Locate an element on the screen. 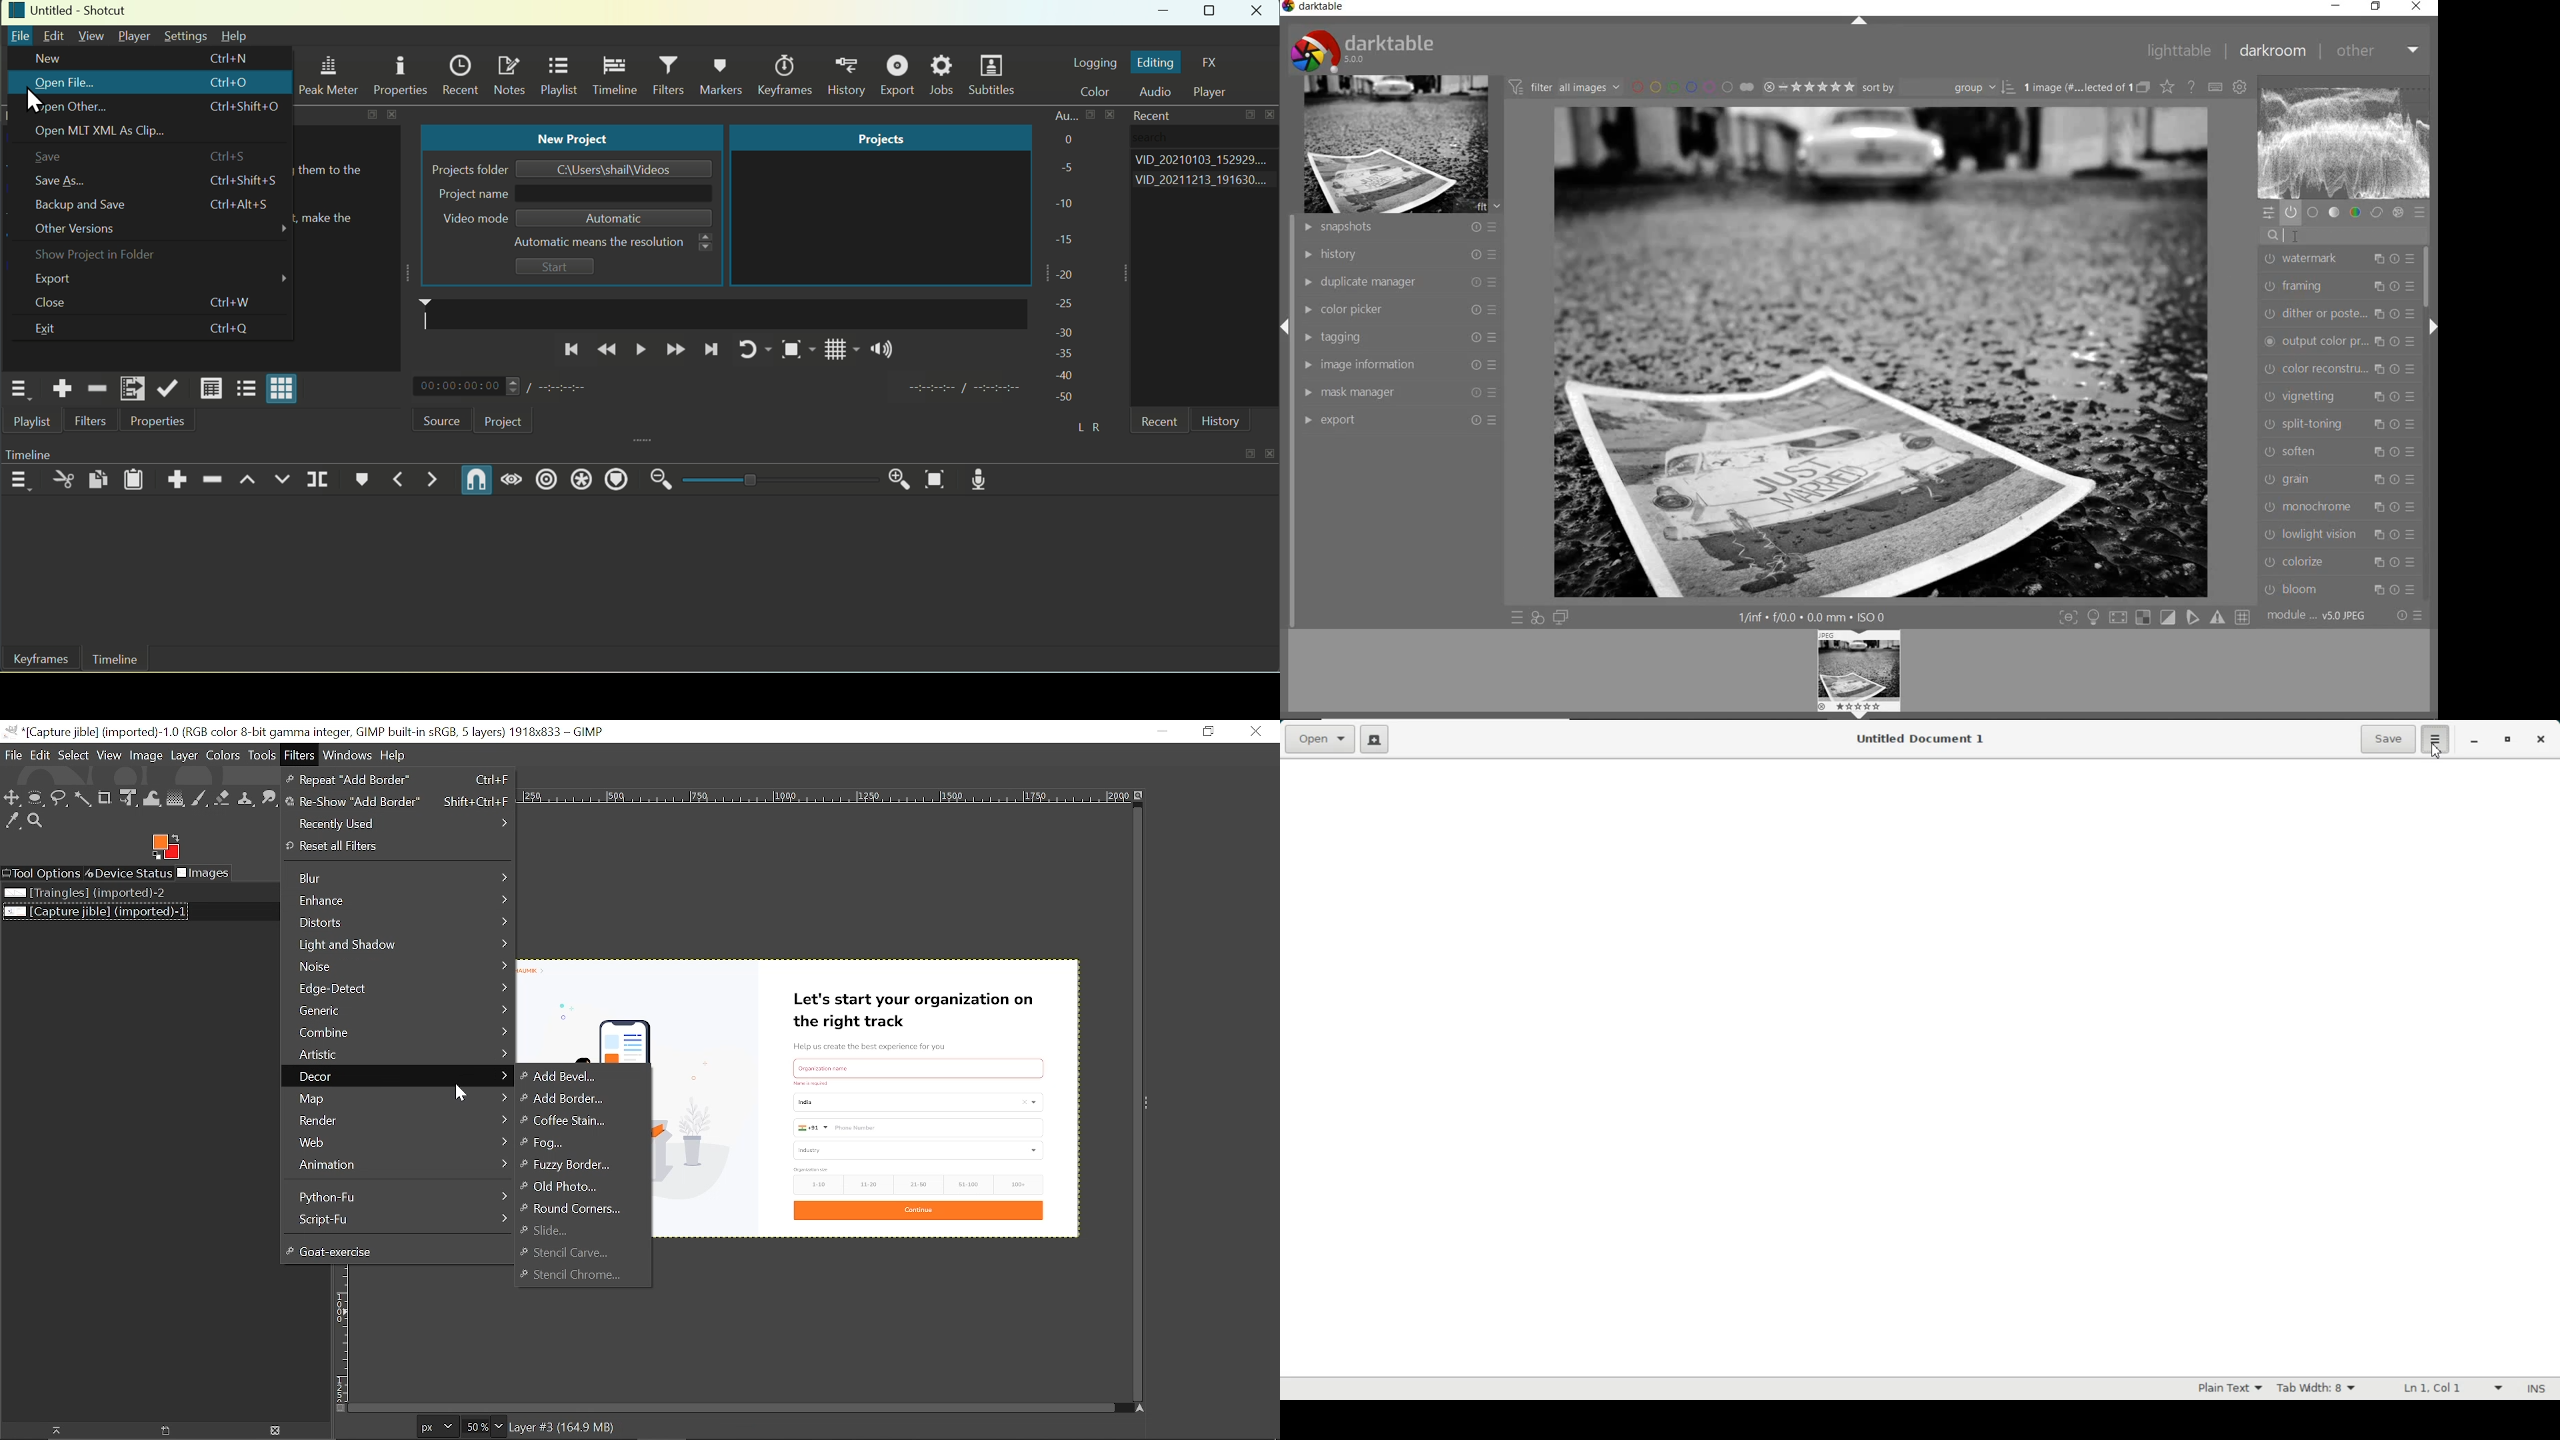 This screenshot has height=1456, width=2576. Animation is located at coordinates (397, 1165).